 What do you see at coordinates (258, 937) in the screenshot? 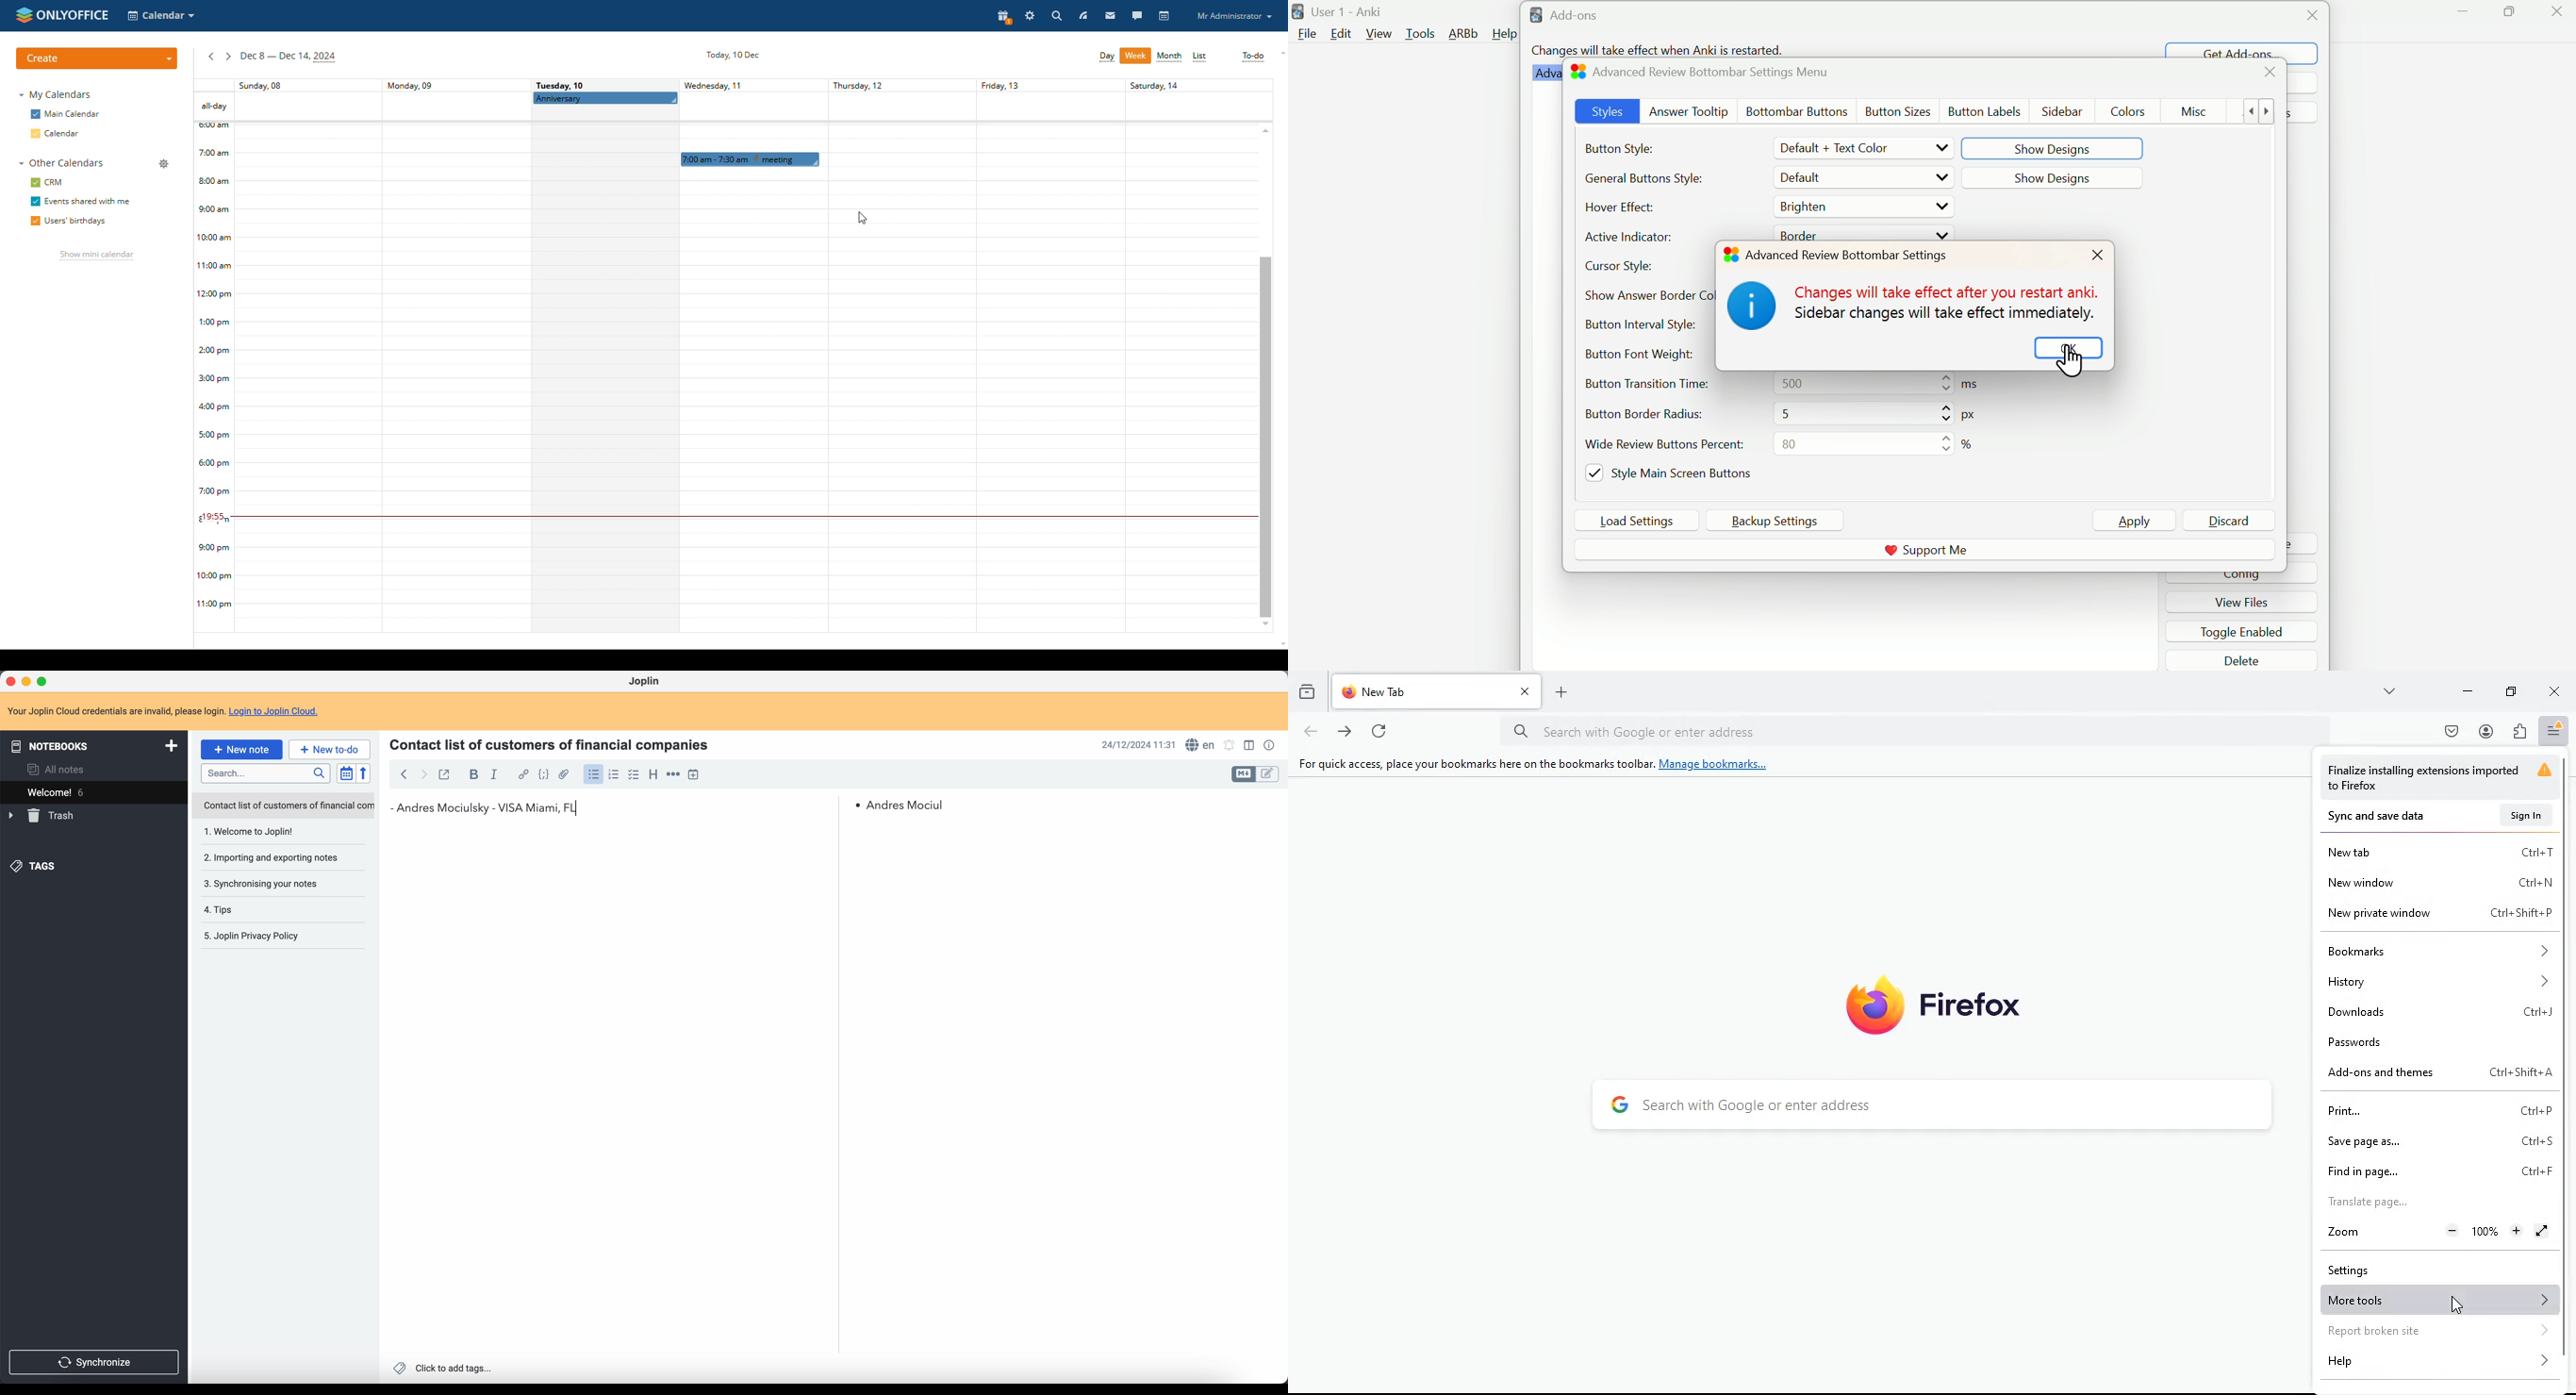
I see `5. Joplin Privacy Policy` at bounding box center [258, 937].